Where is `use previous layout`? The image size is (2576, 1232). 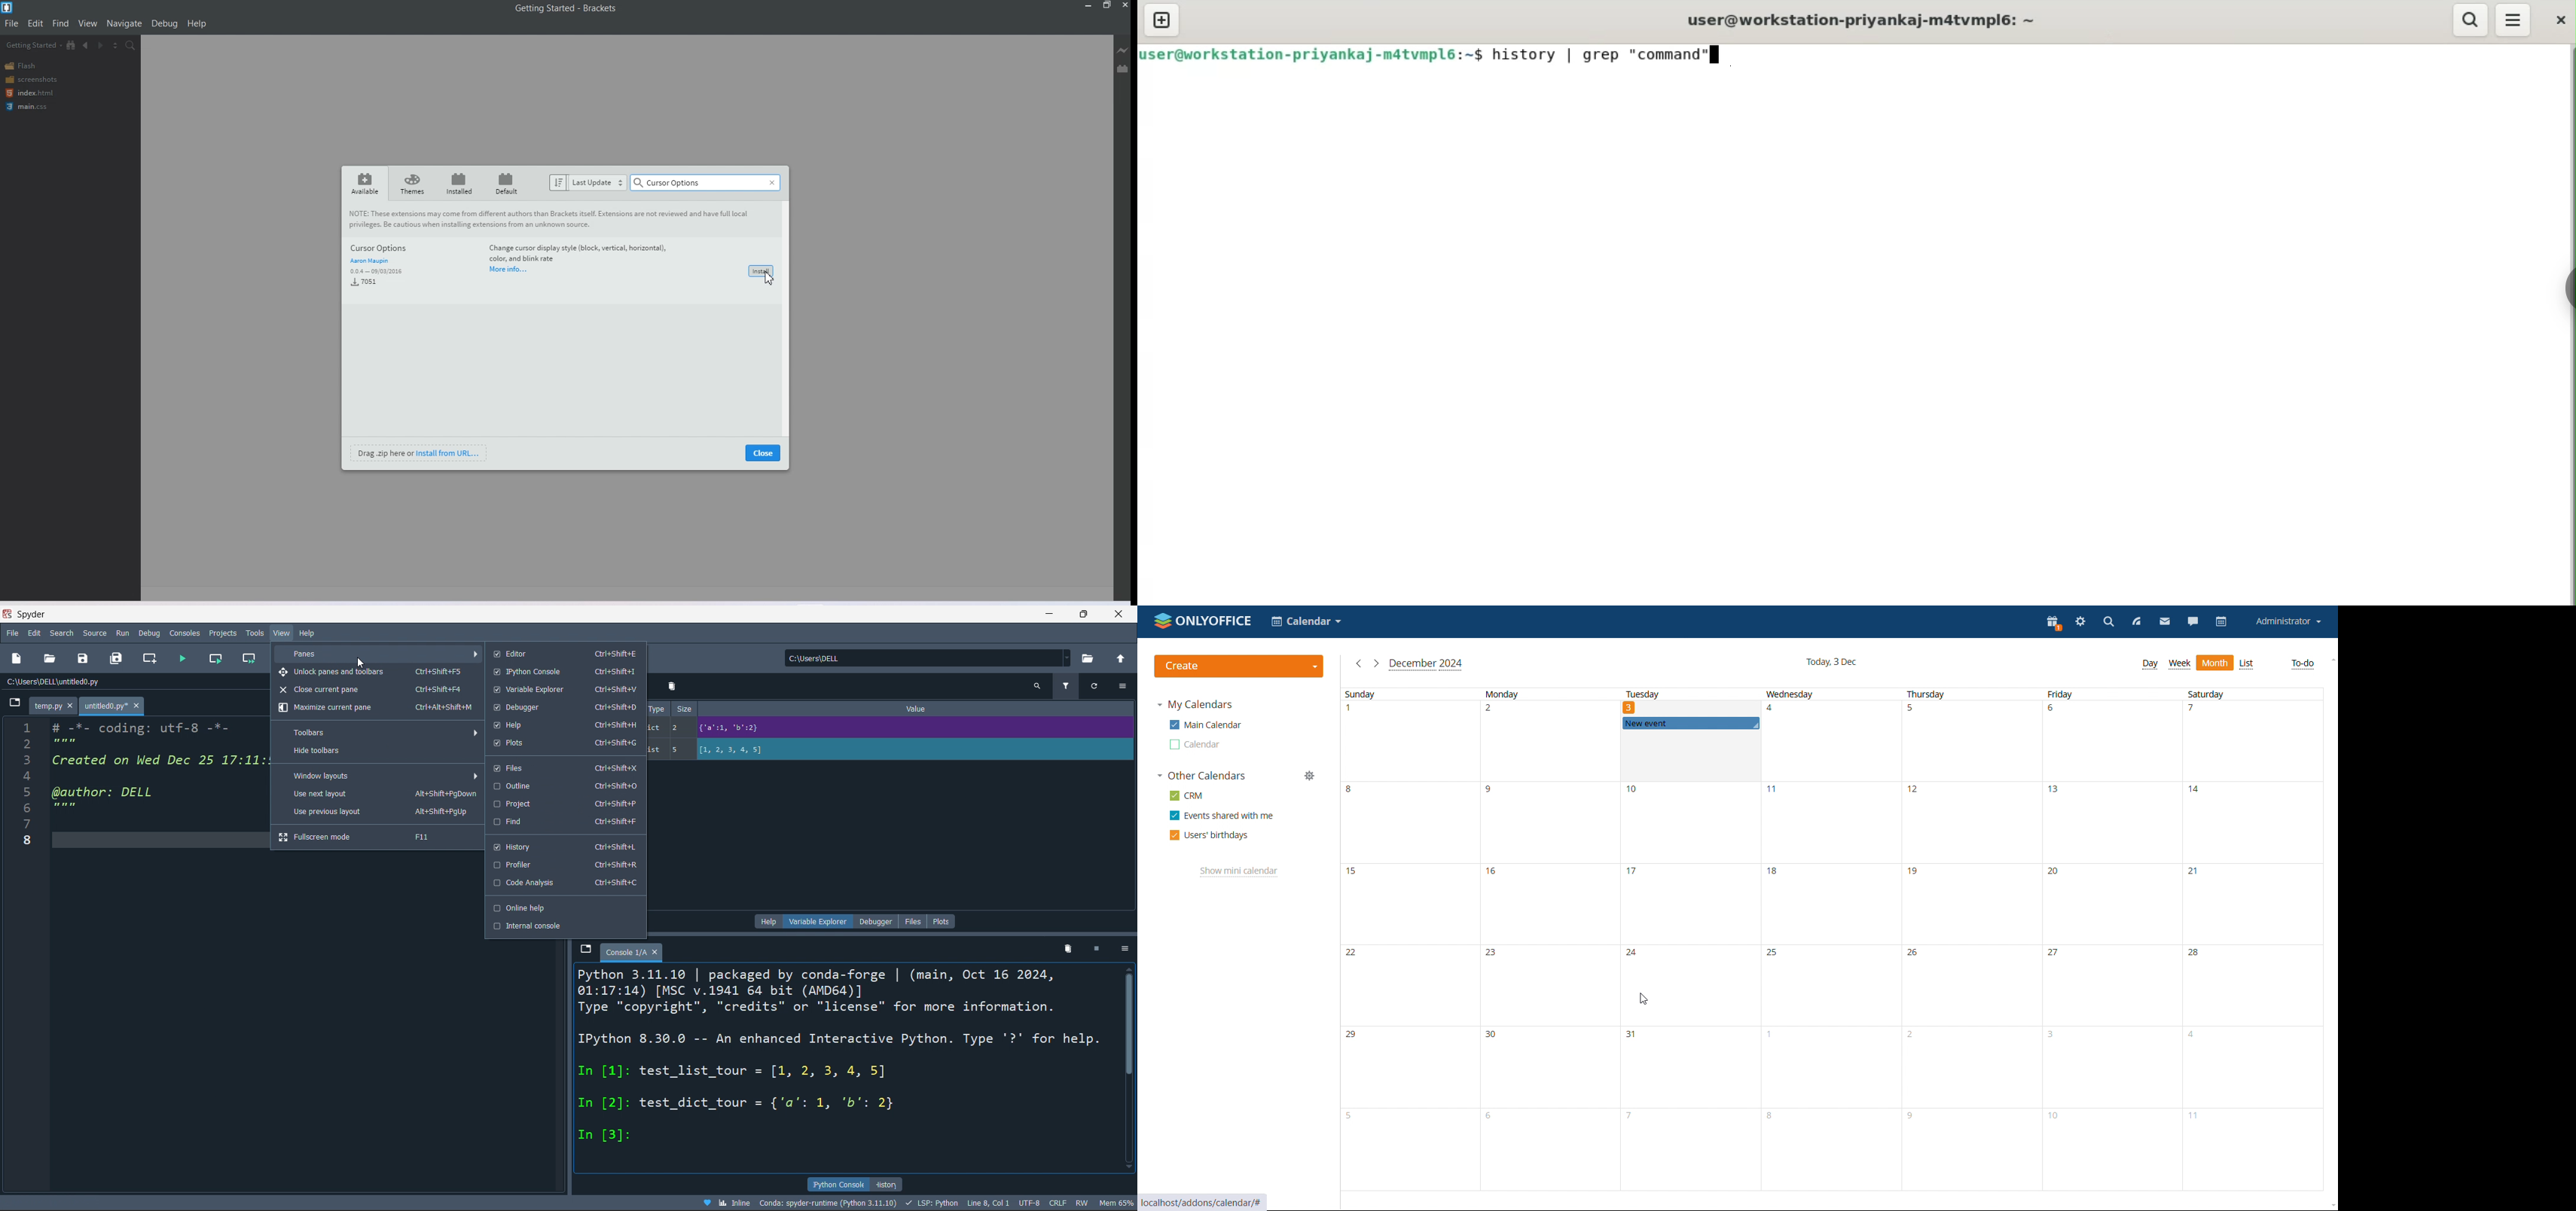
use previous layout is located at coordinates (375, 812).